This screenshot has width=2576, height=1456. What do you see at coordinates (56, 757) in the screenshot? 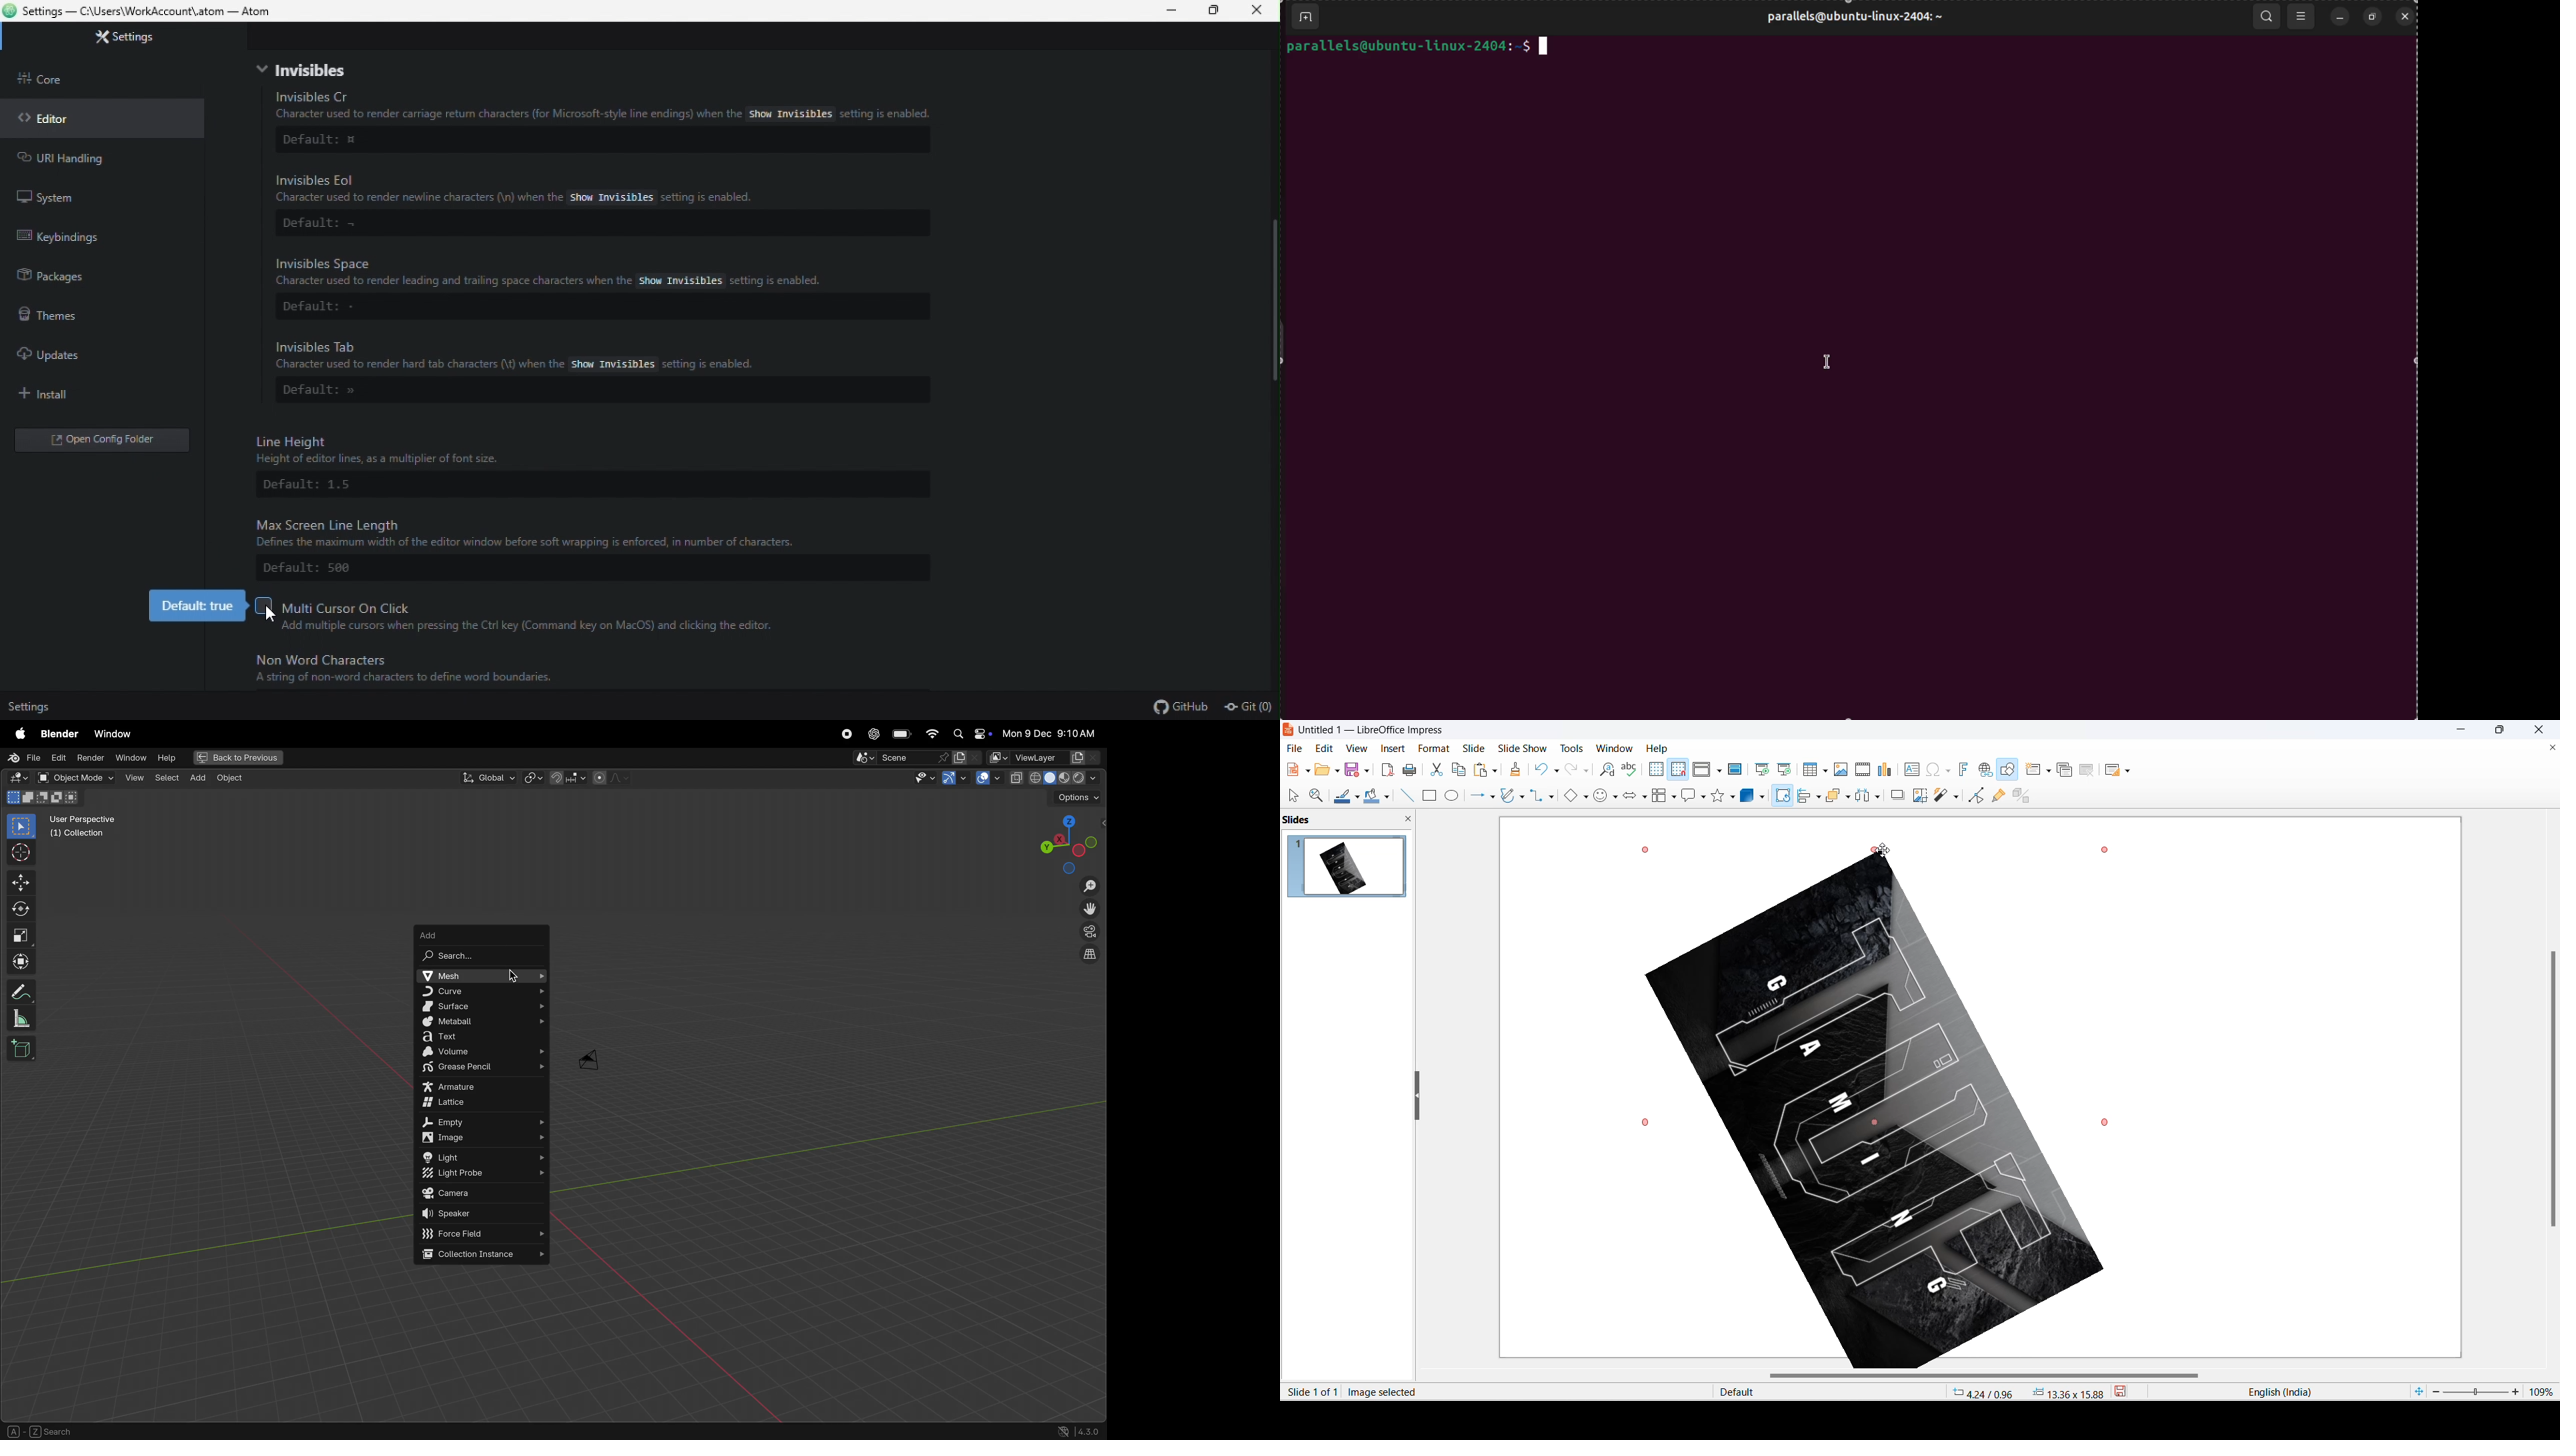
I see `edit` at bounding box center [56, 757].